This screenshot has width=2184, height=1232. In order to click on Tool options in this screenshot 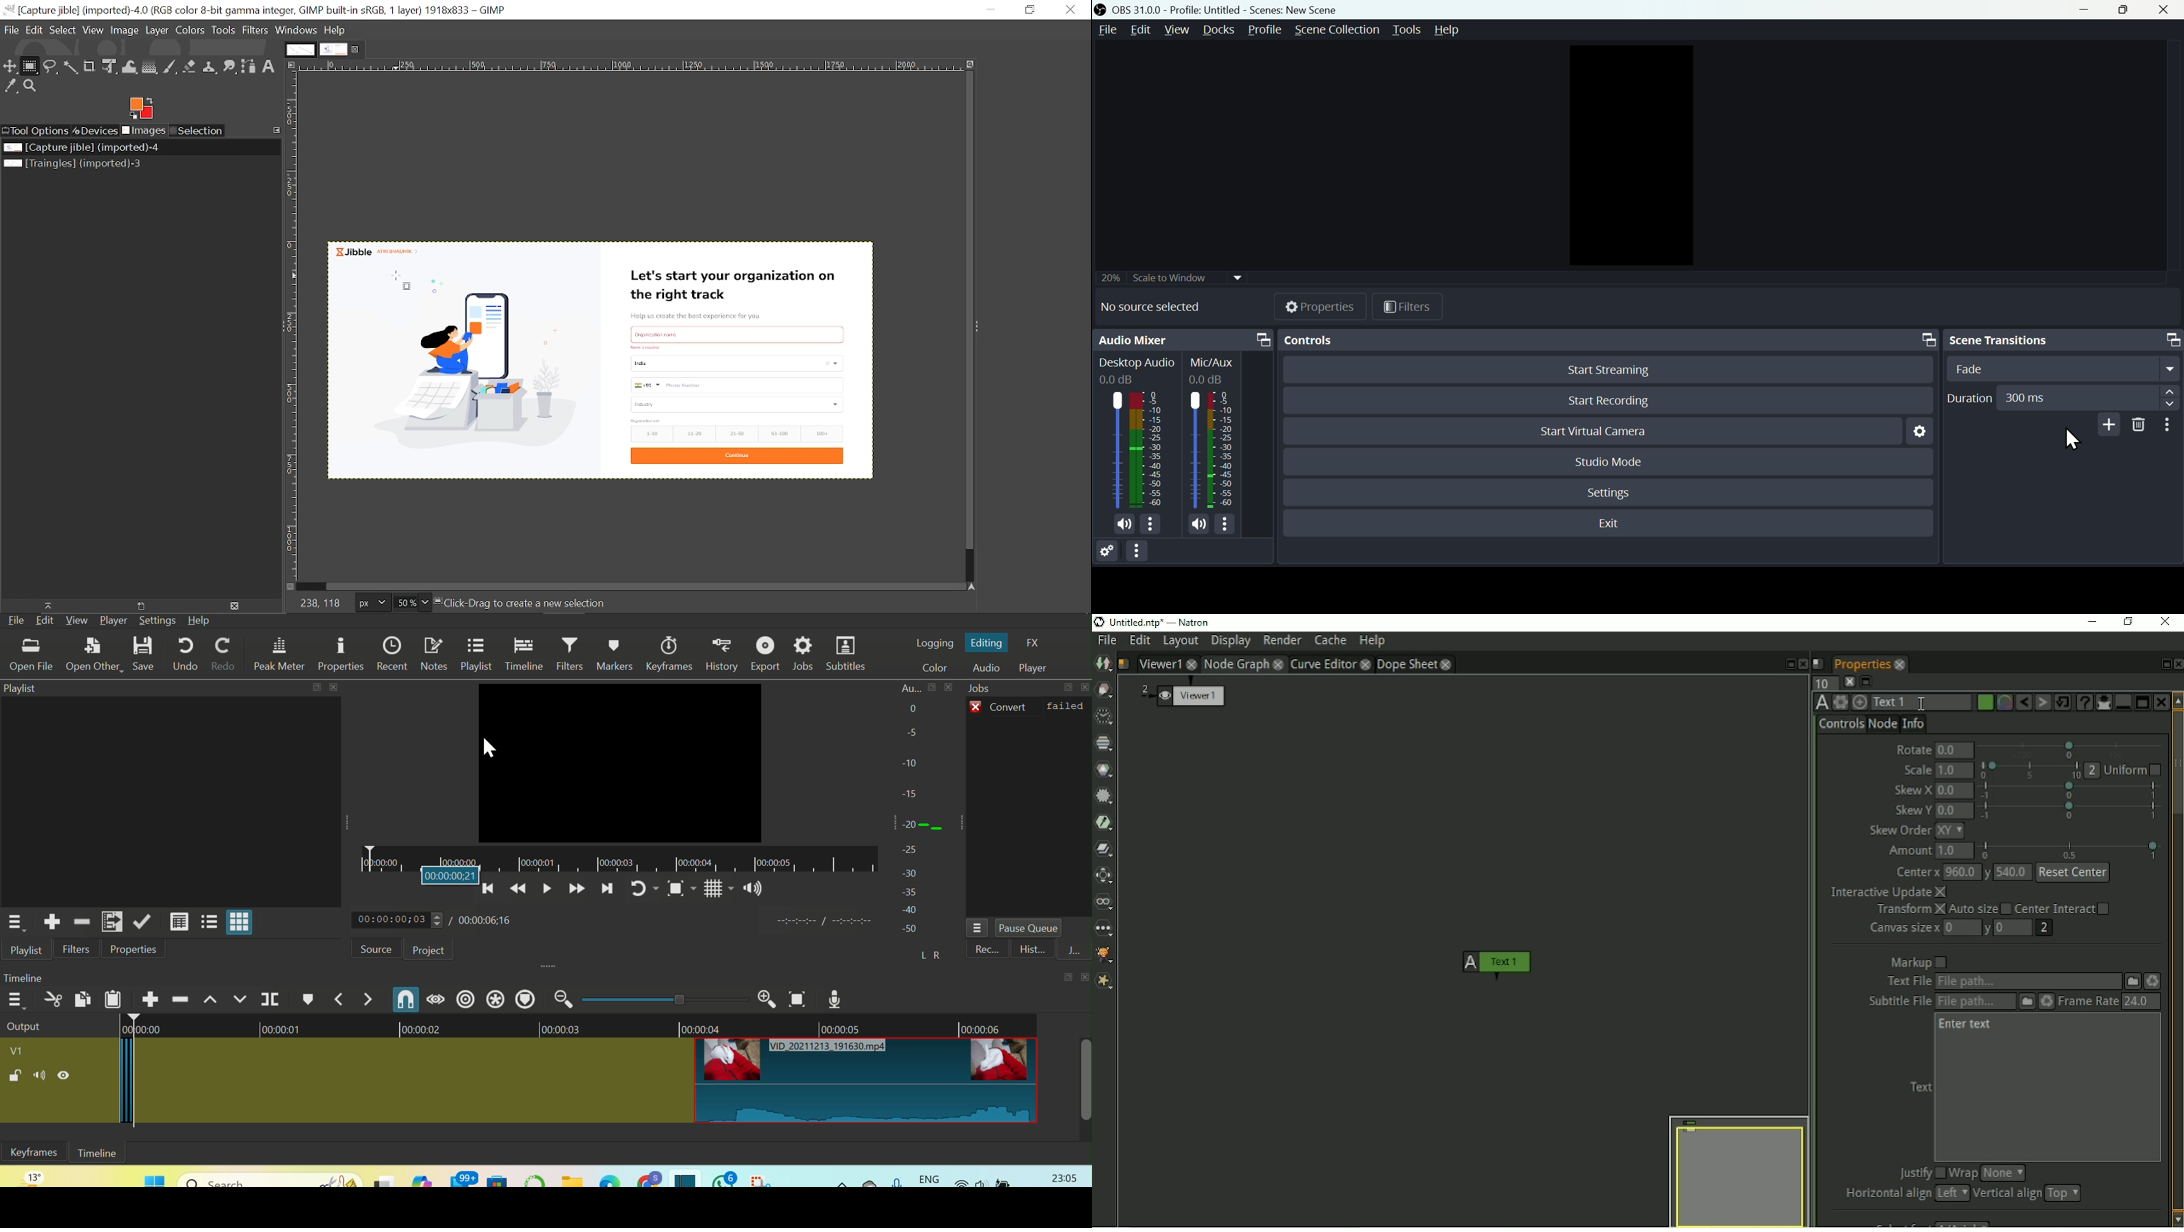, I will do `click(37, 130)`.